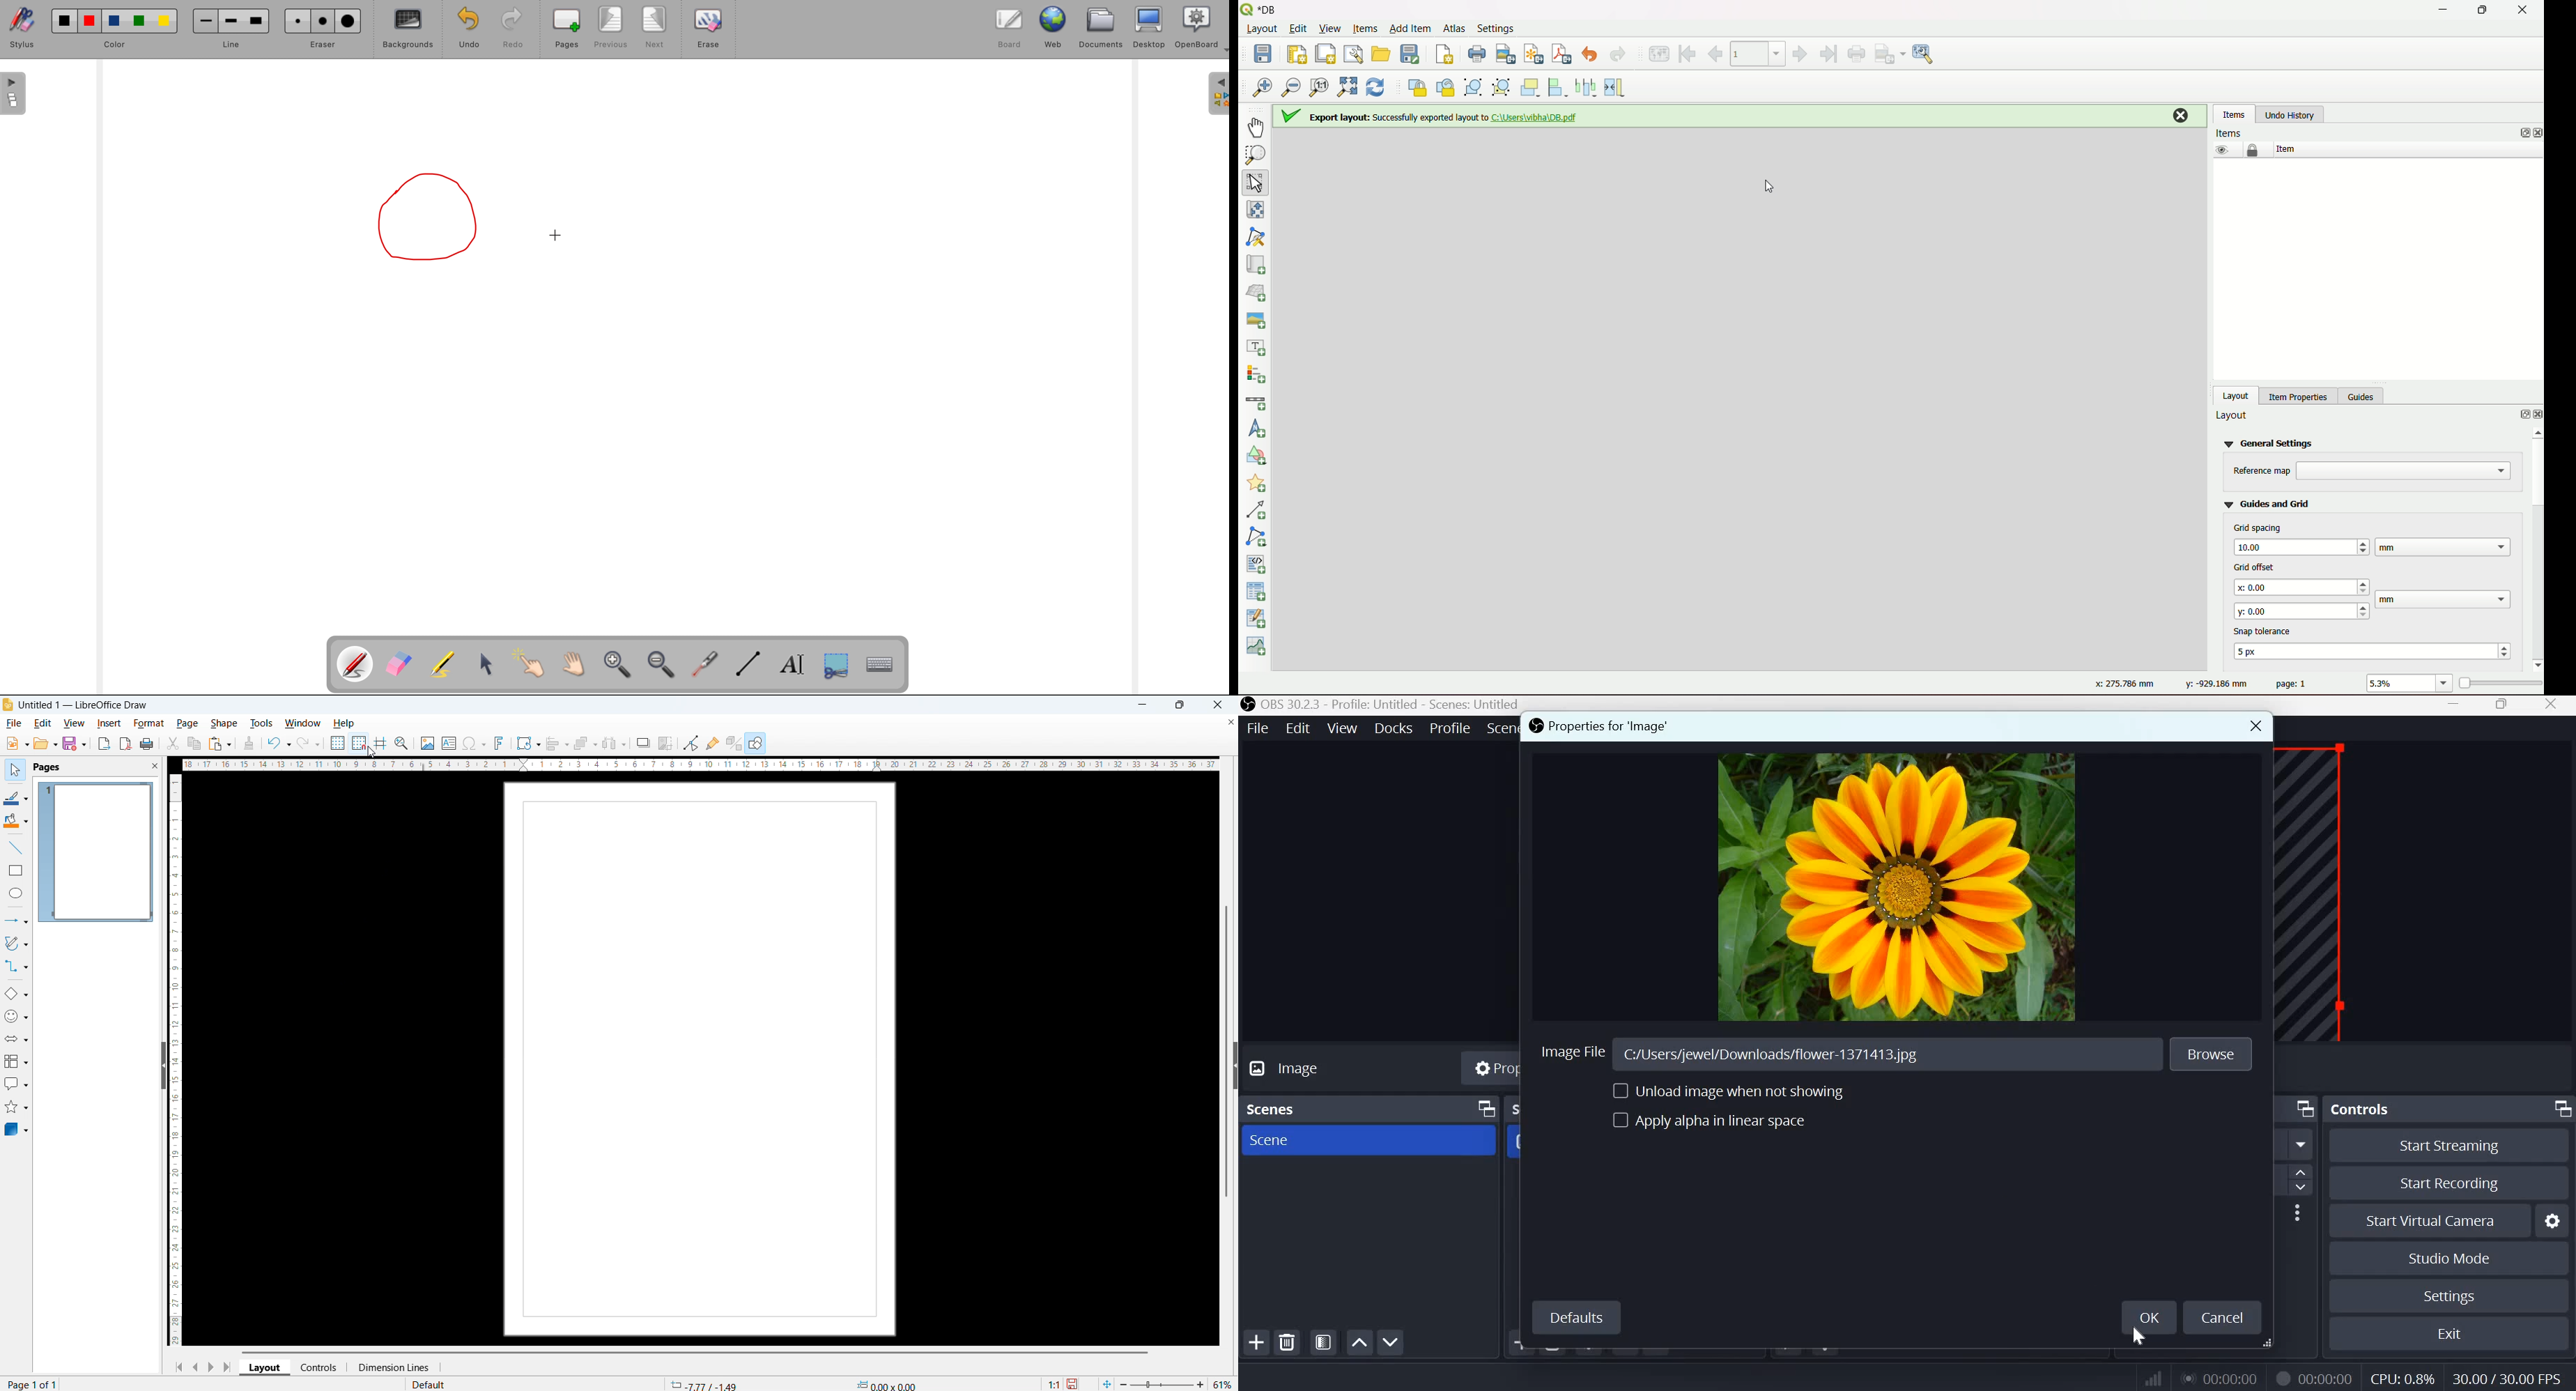 The image size is (2576, 1400). Describe the element at coordinates (34, 1383) in the screenshot. I see `page number` at that location.